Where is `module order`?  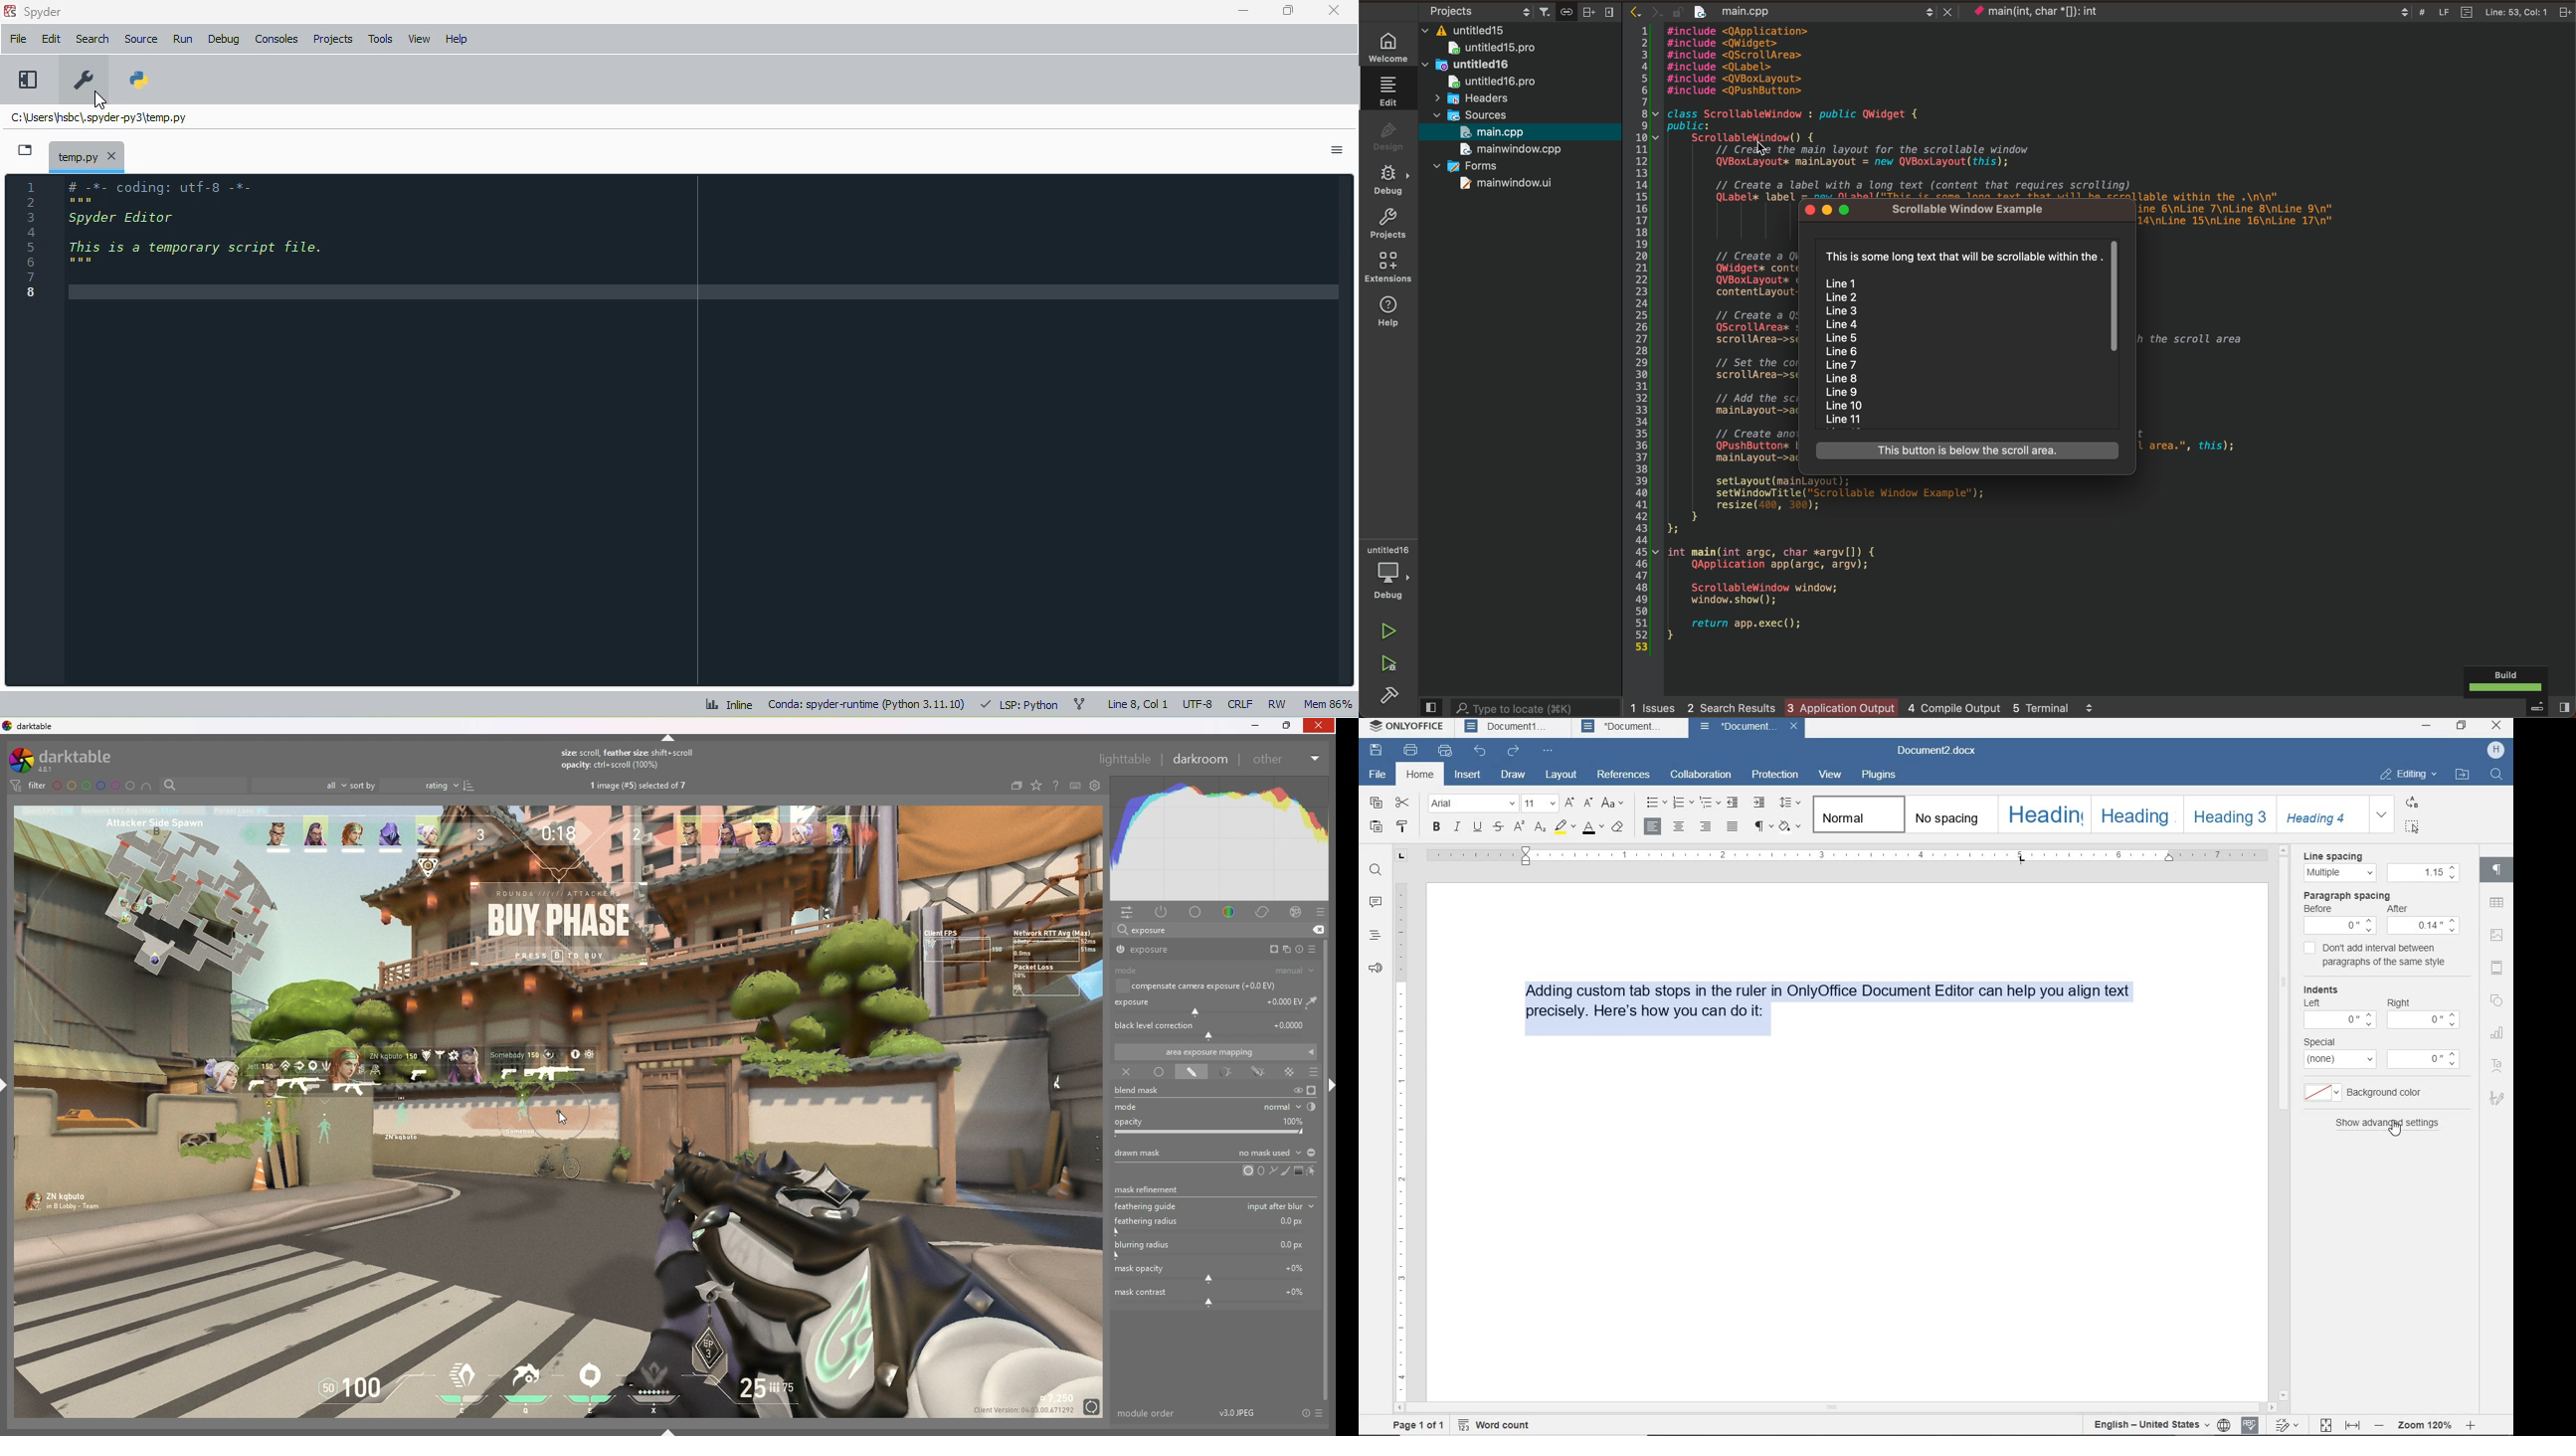
module order is located at coordinates (1147, 1413).